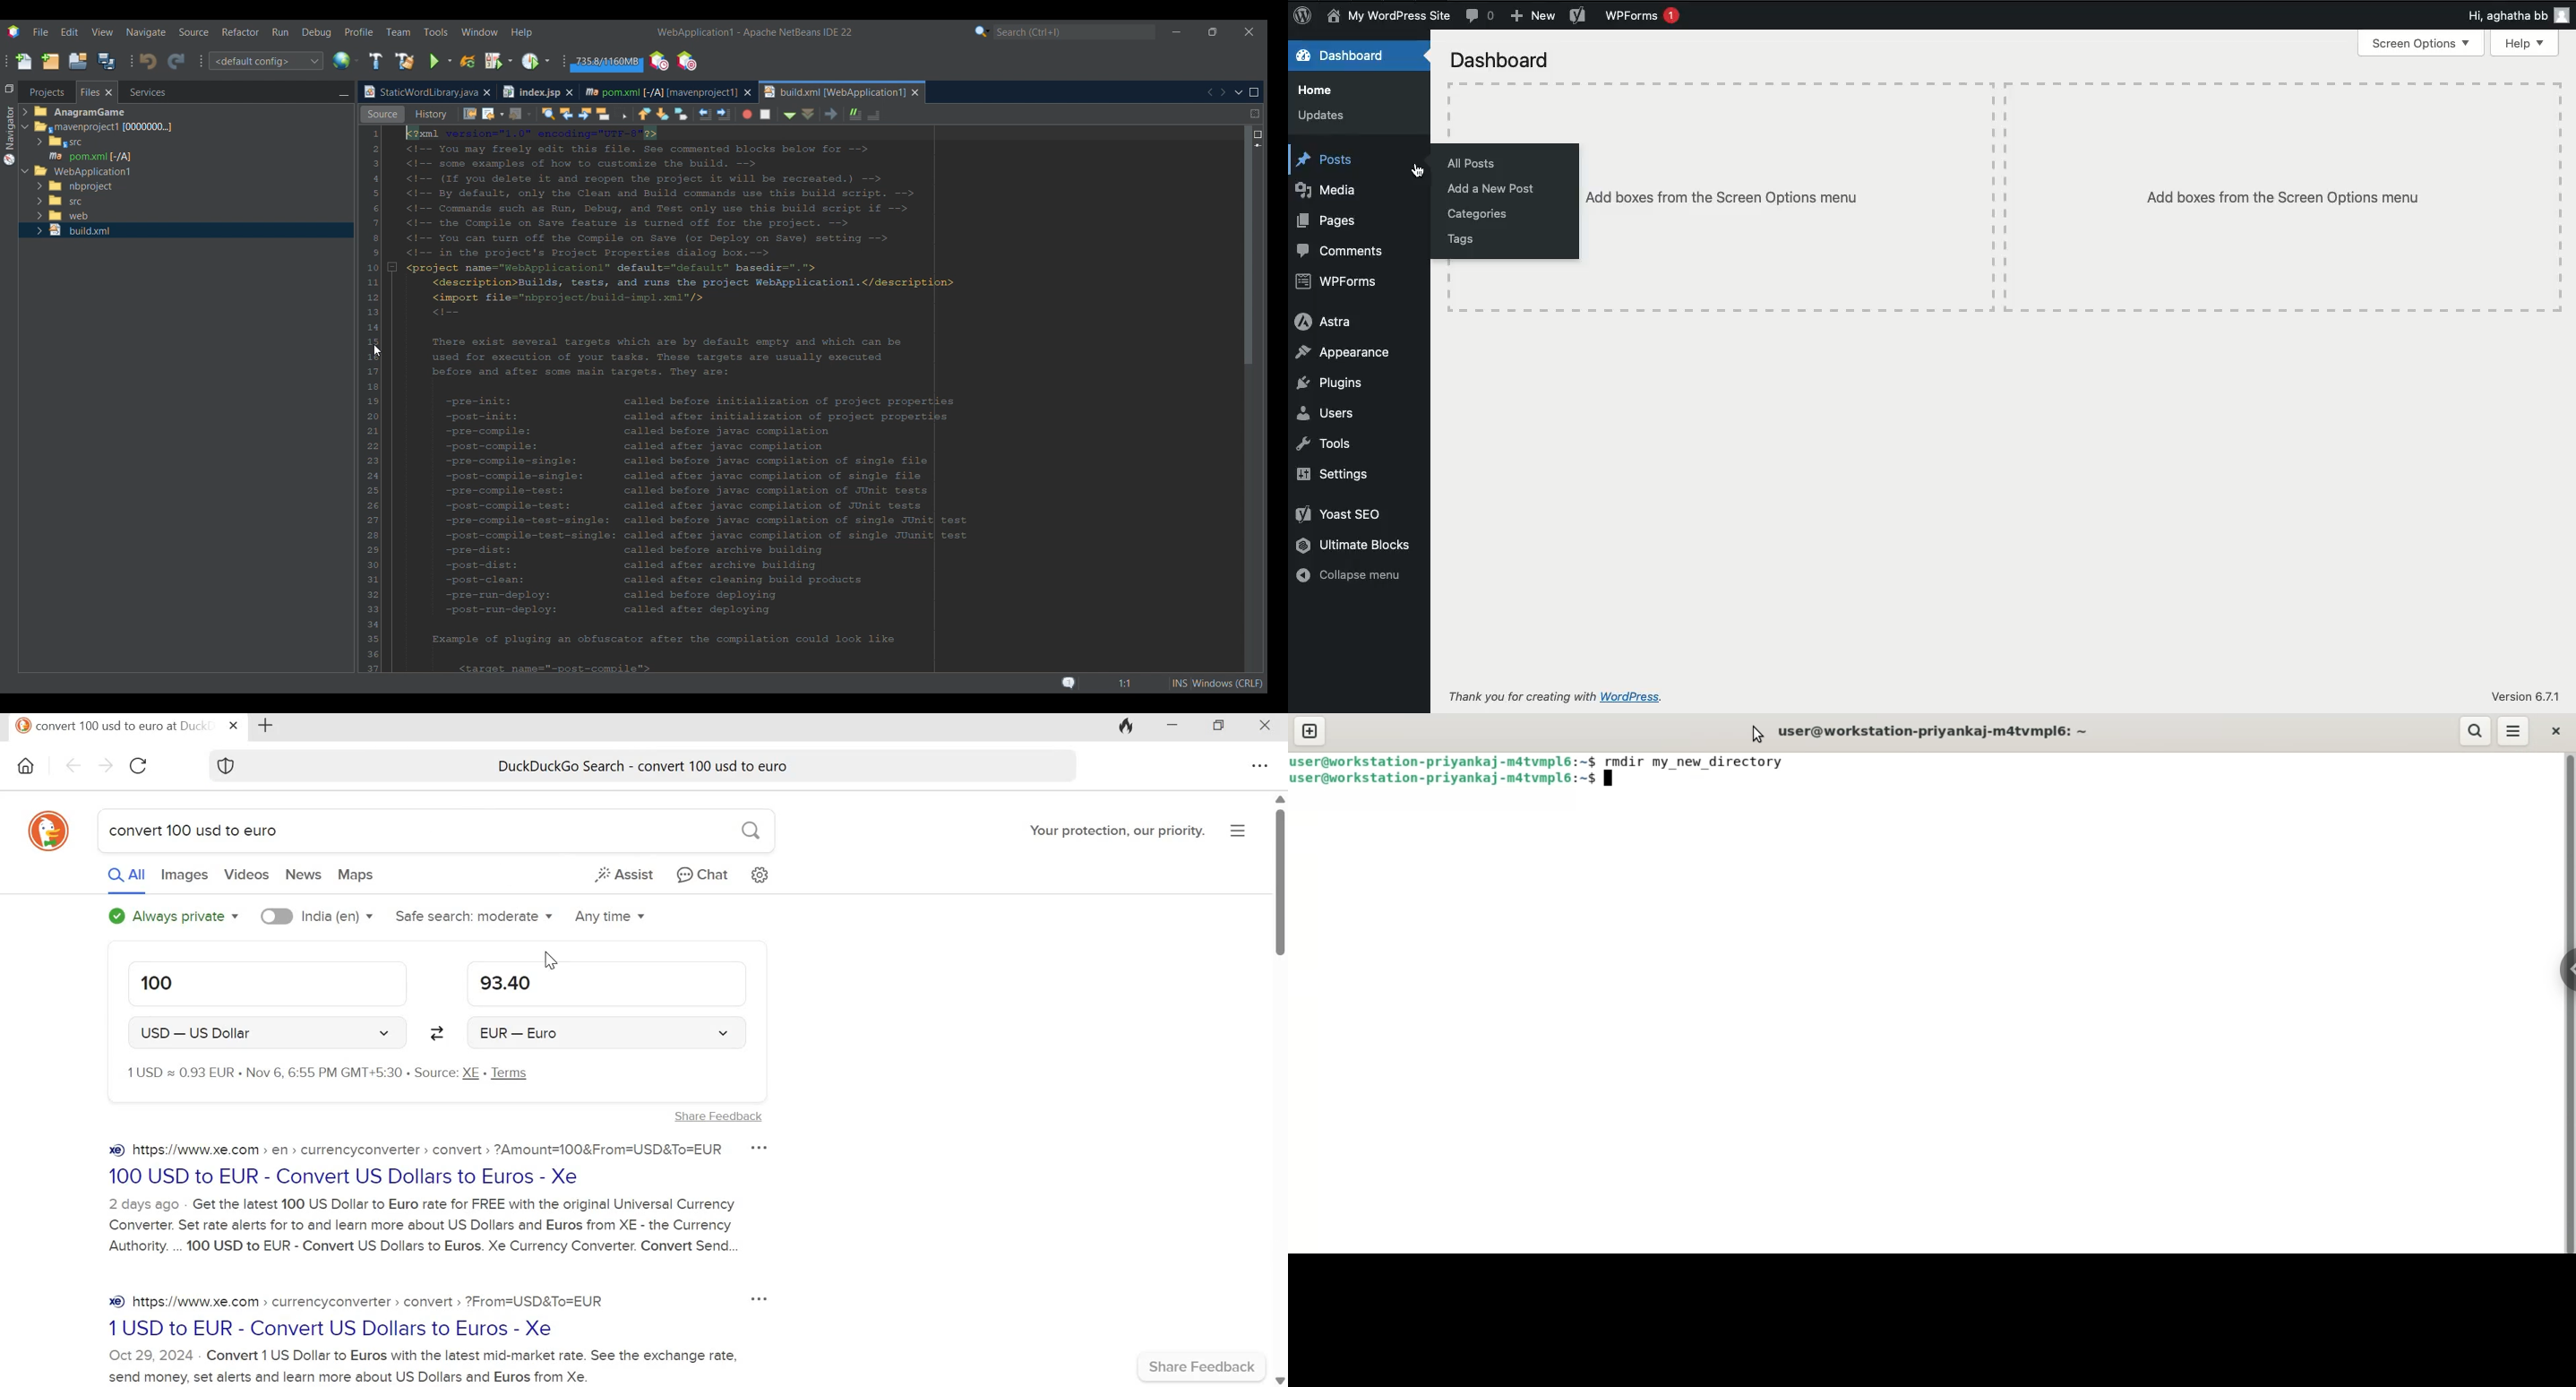 The height and width of the screenshot is (1400, 2576). Describe the element at coordinates (186, 156) in the screenshot. I see `Selected file highlighted` at that location.